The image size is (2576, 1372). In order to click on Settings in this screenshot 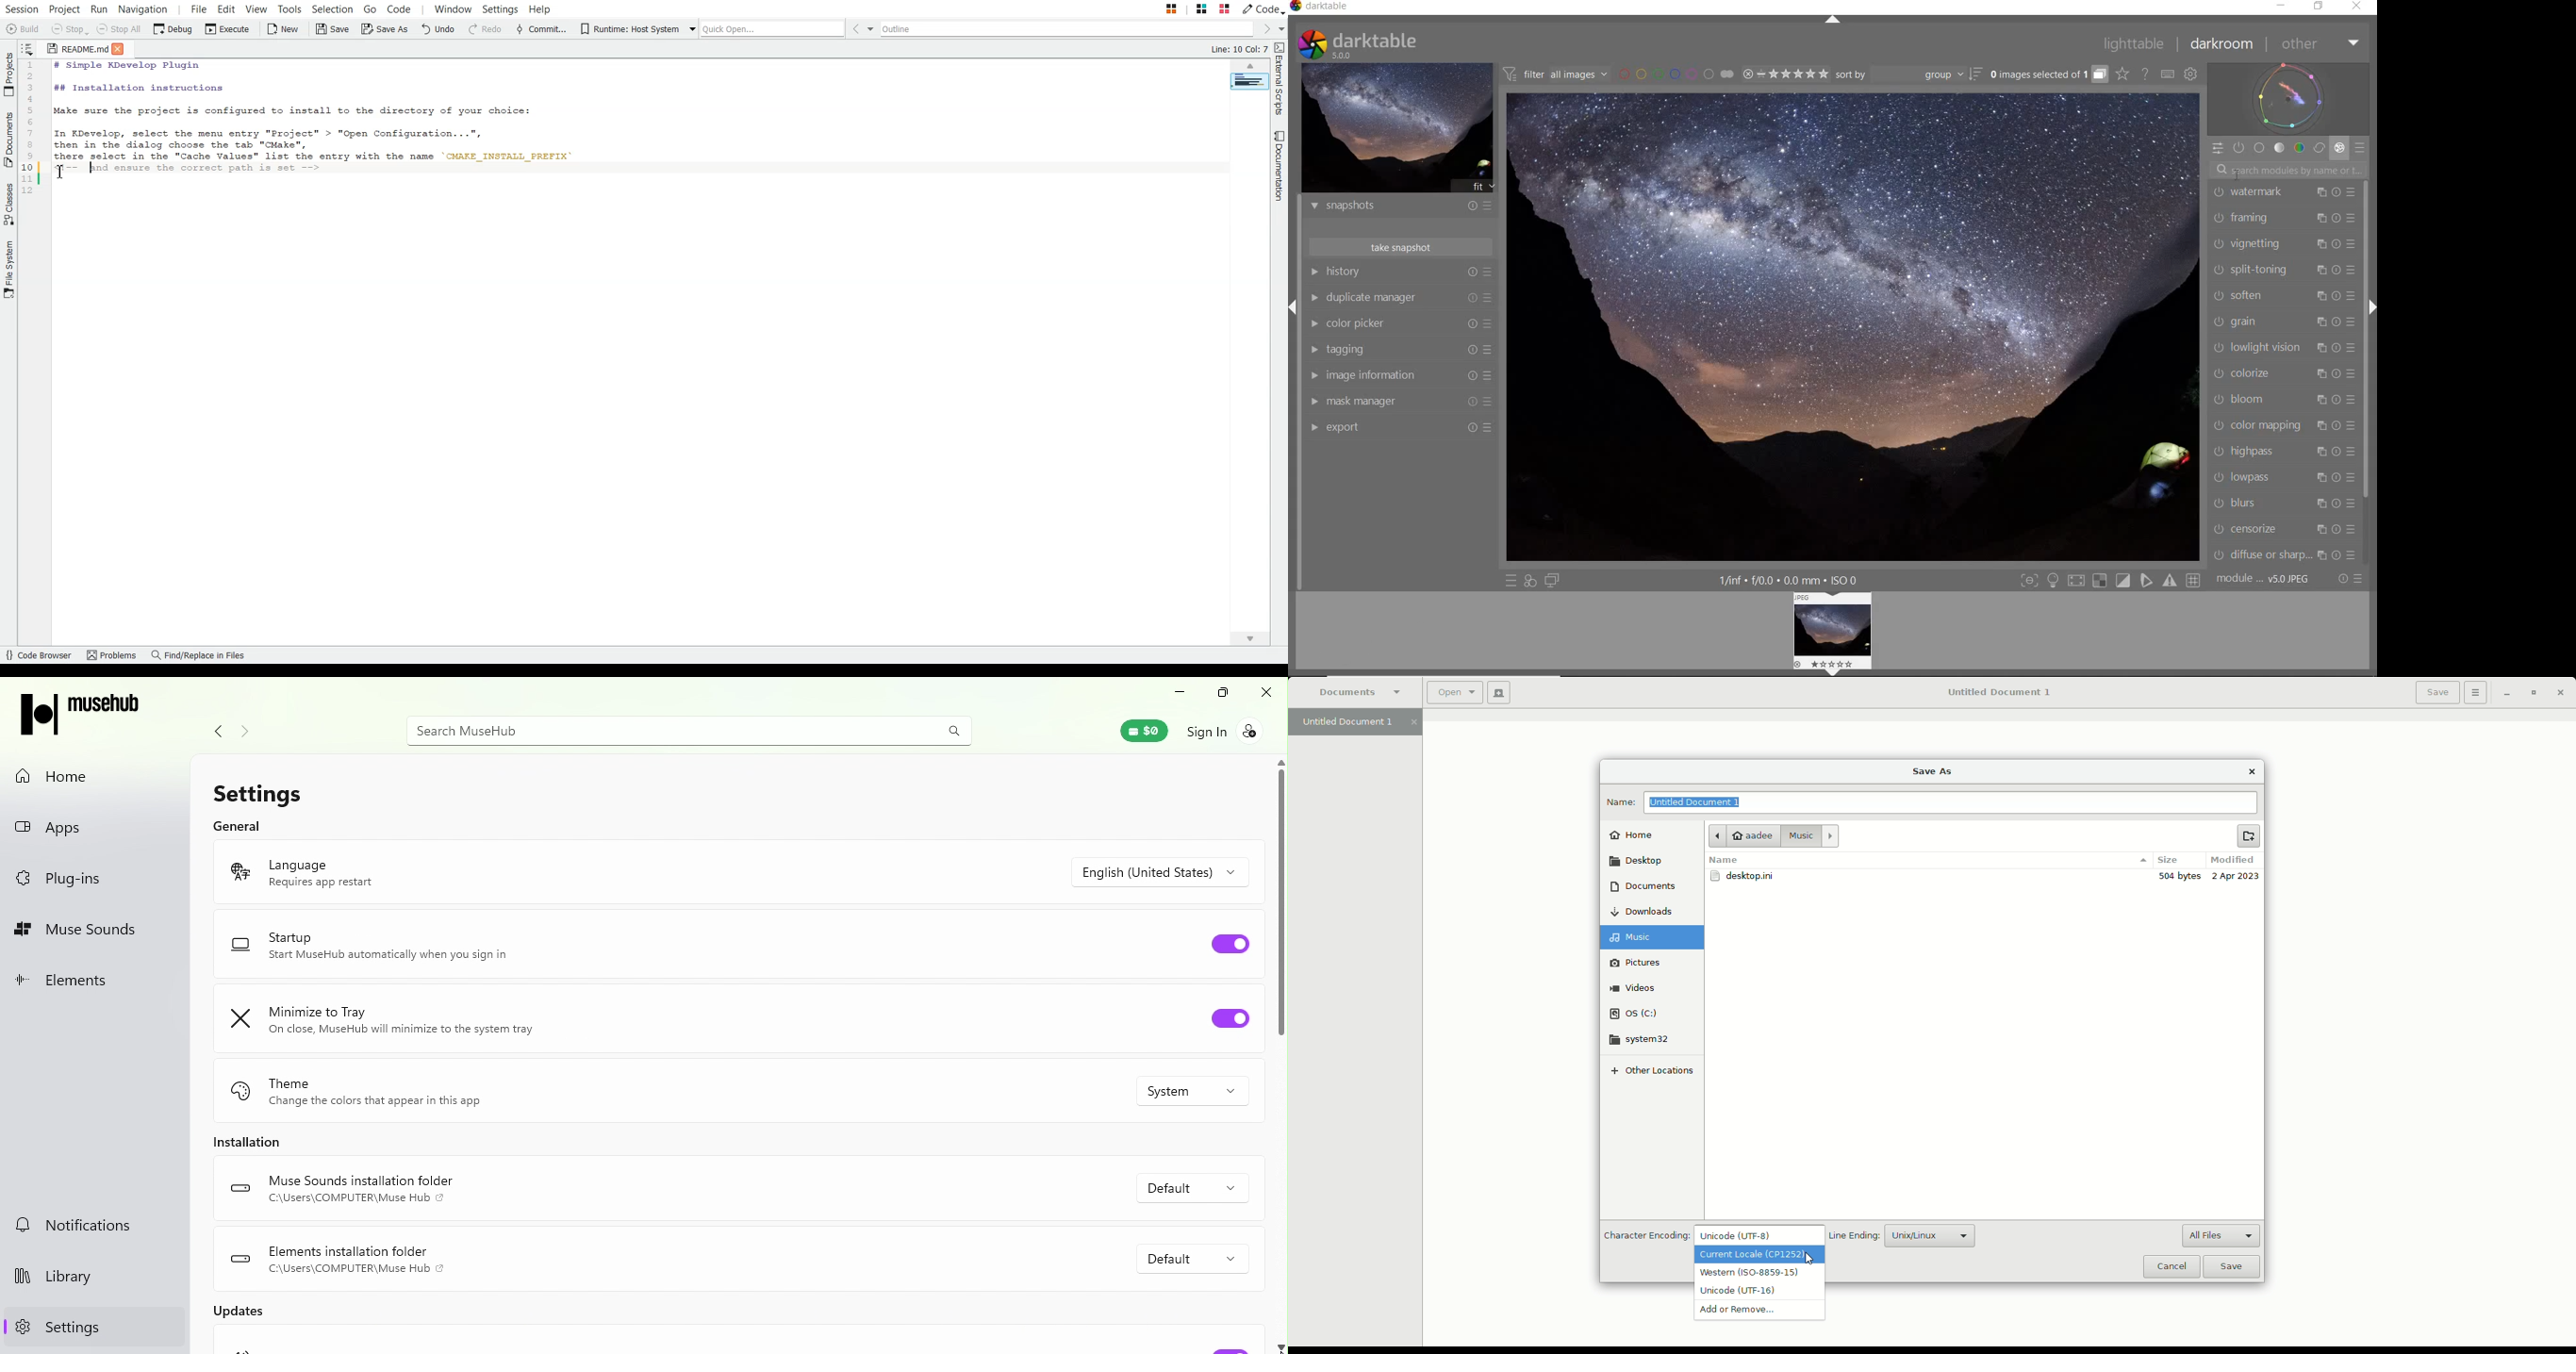, I will do `click(54, 1328)`.